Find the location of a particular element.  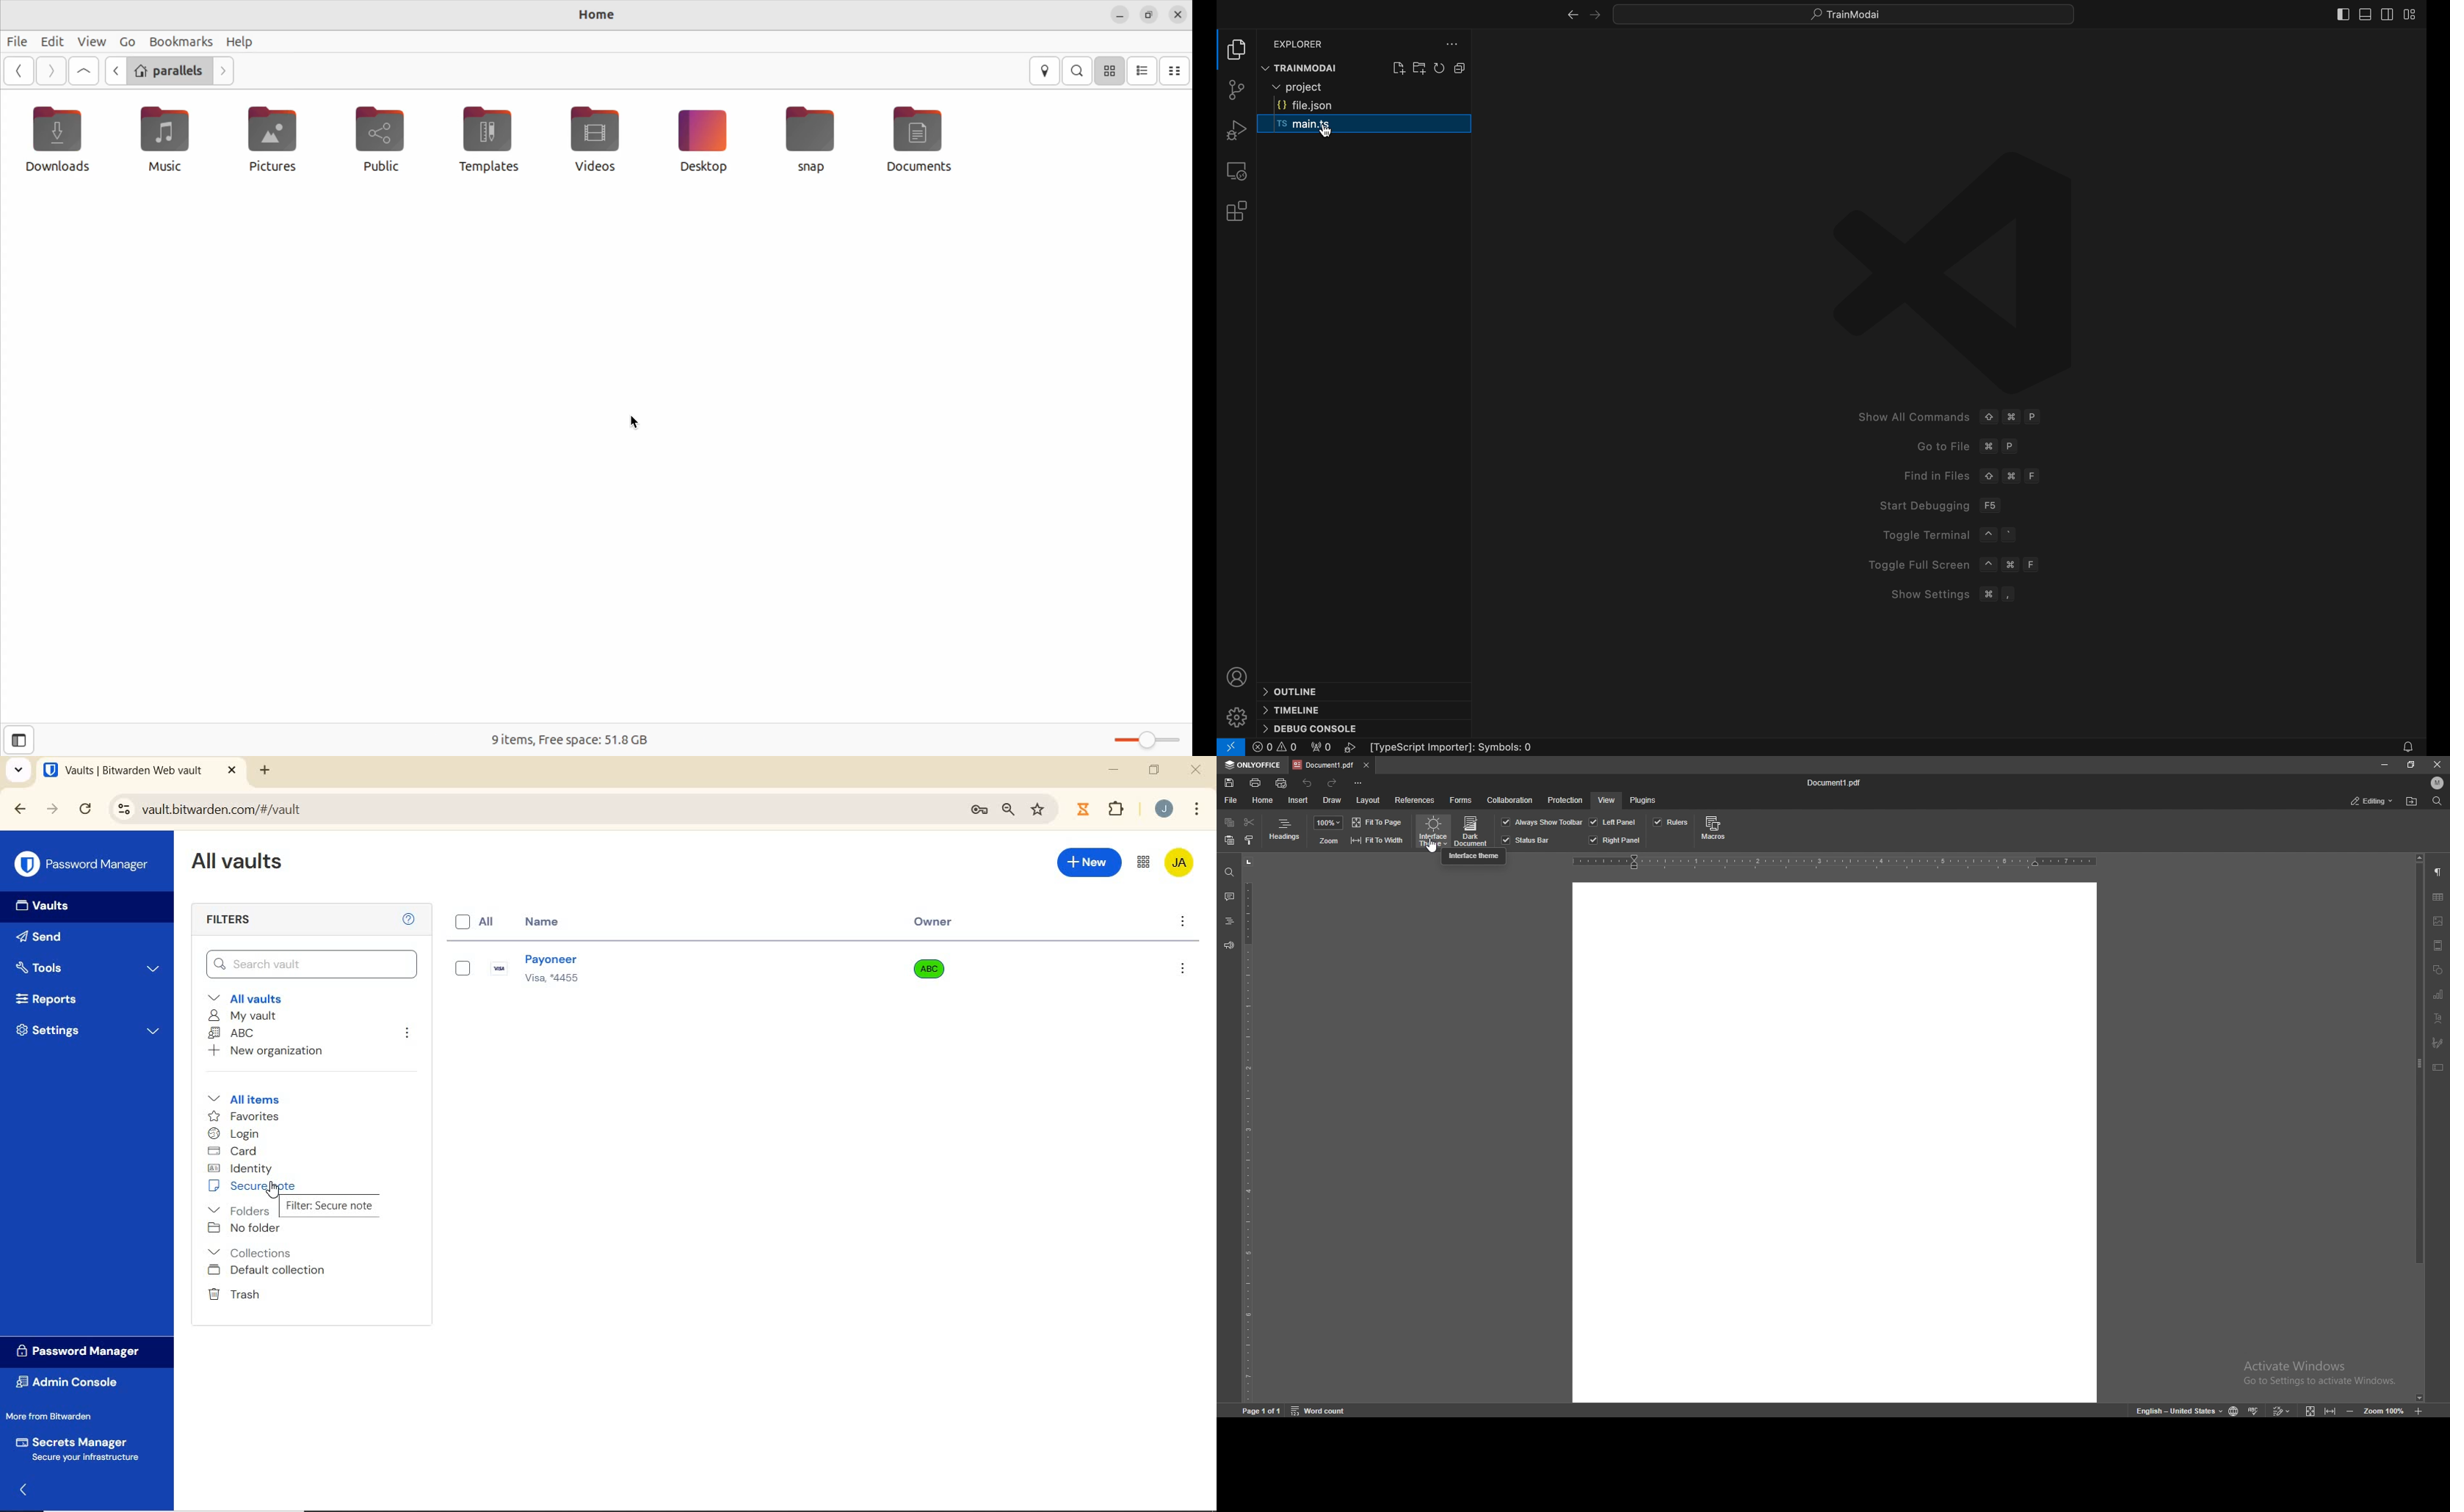

rulers is located at coordinates (1670, 822).